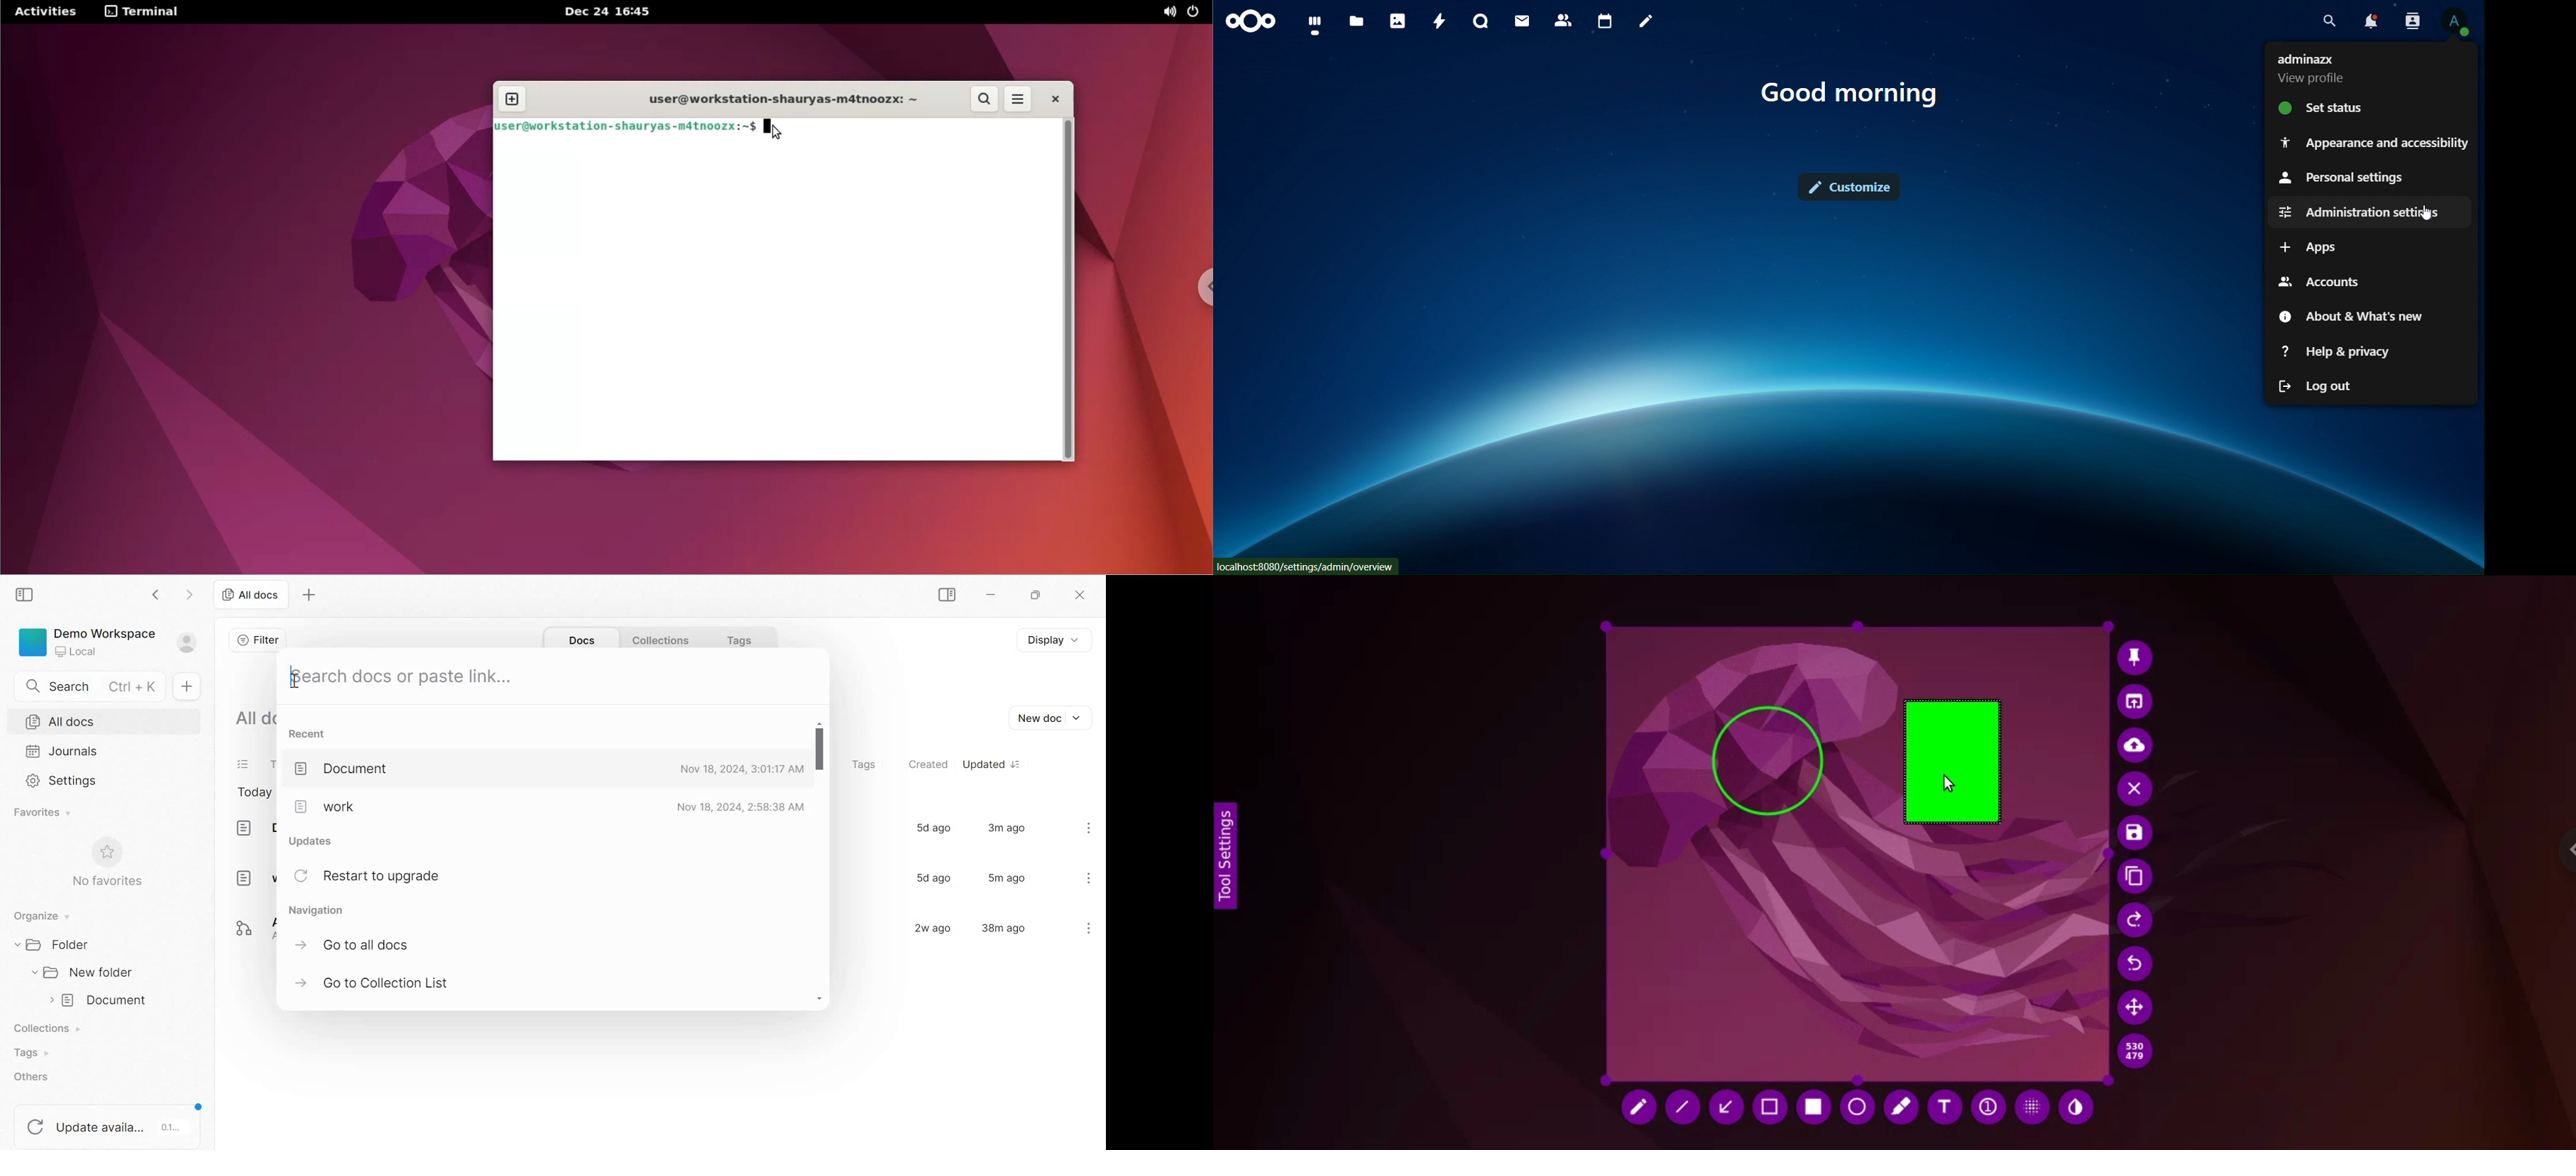 The height and width of the screenshot is (1176, 2576). What do you see at coordinates (2365, 20) in the screenshot?
I see `notifications` at bounding box center [2365, 20].